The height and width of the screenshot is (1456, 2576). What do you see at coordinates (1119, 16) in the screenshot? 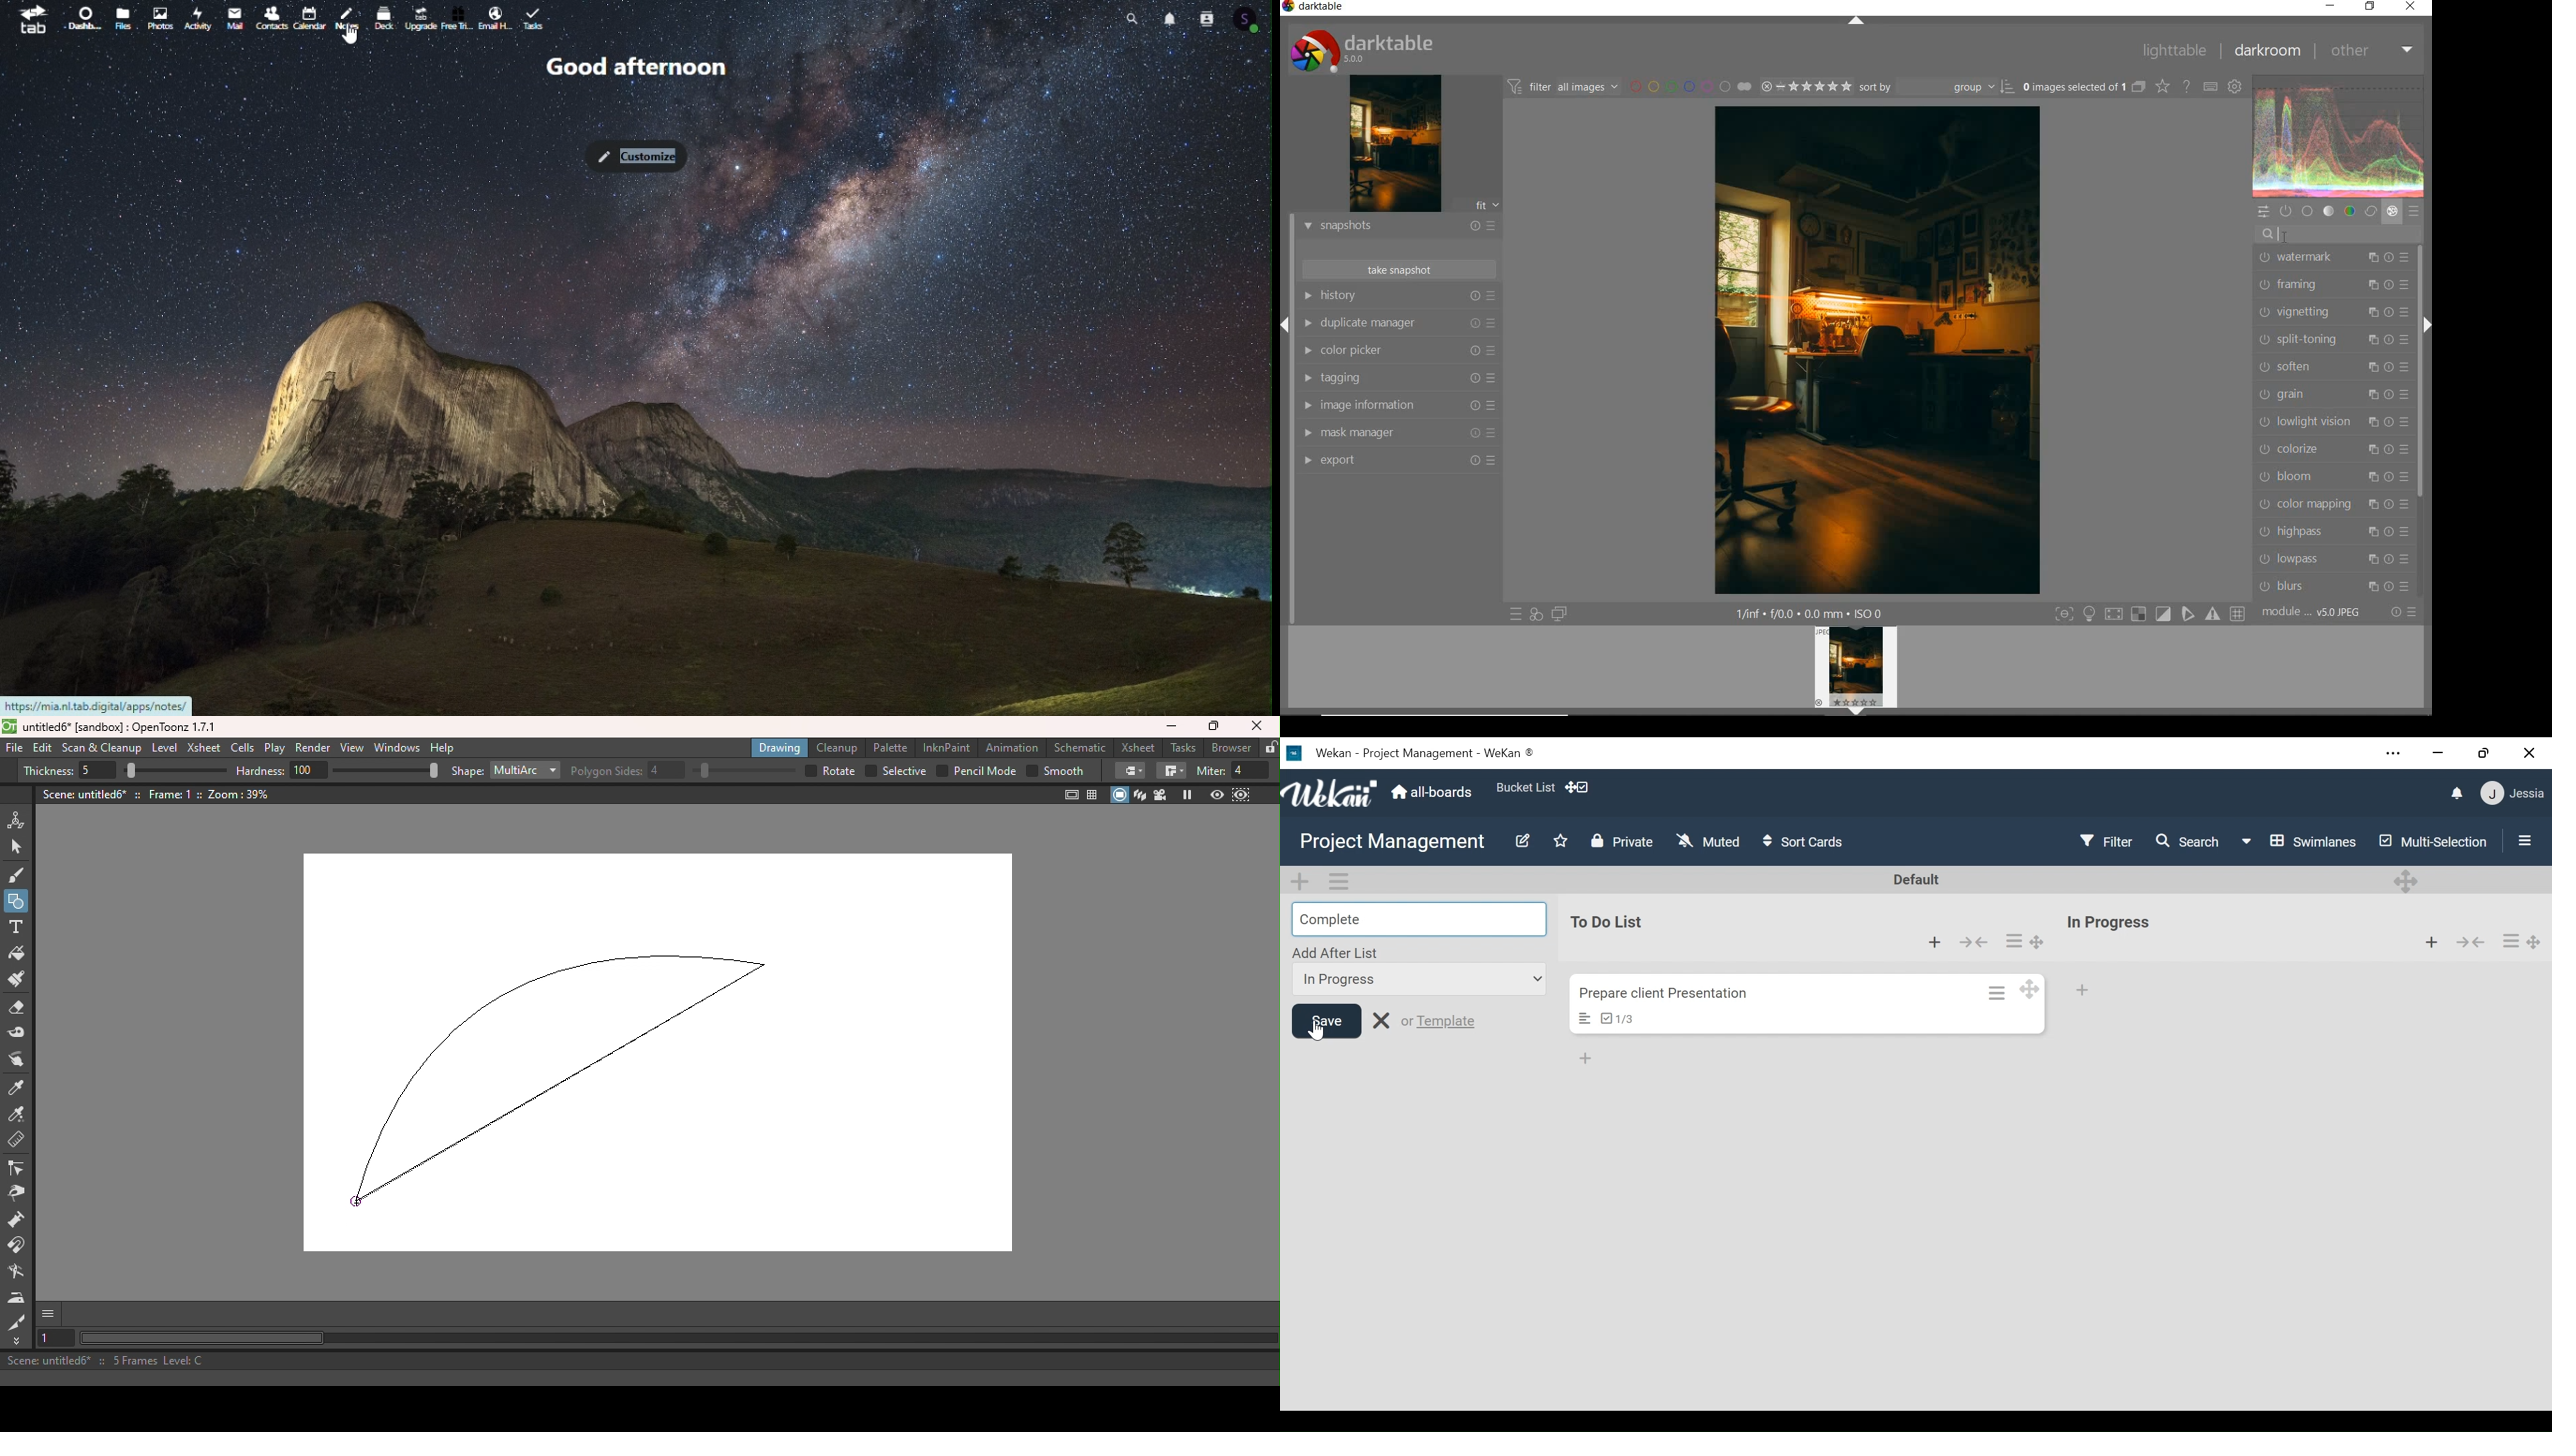
I see `Search bar` at bounding box center [1119, 16].